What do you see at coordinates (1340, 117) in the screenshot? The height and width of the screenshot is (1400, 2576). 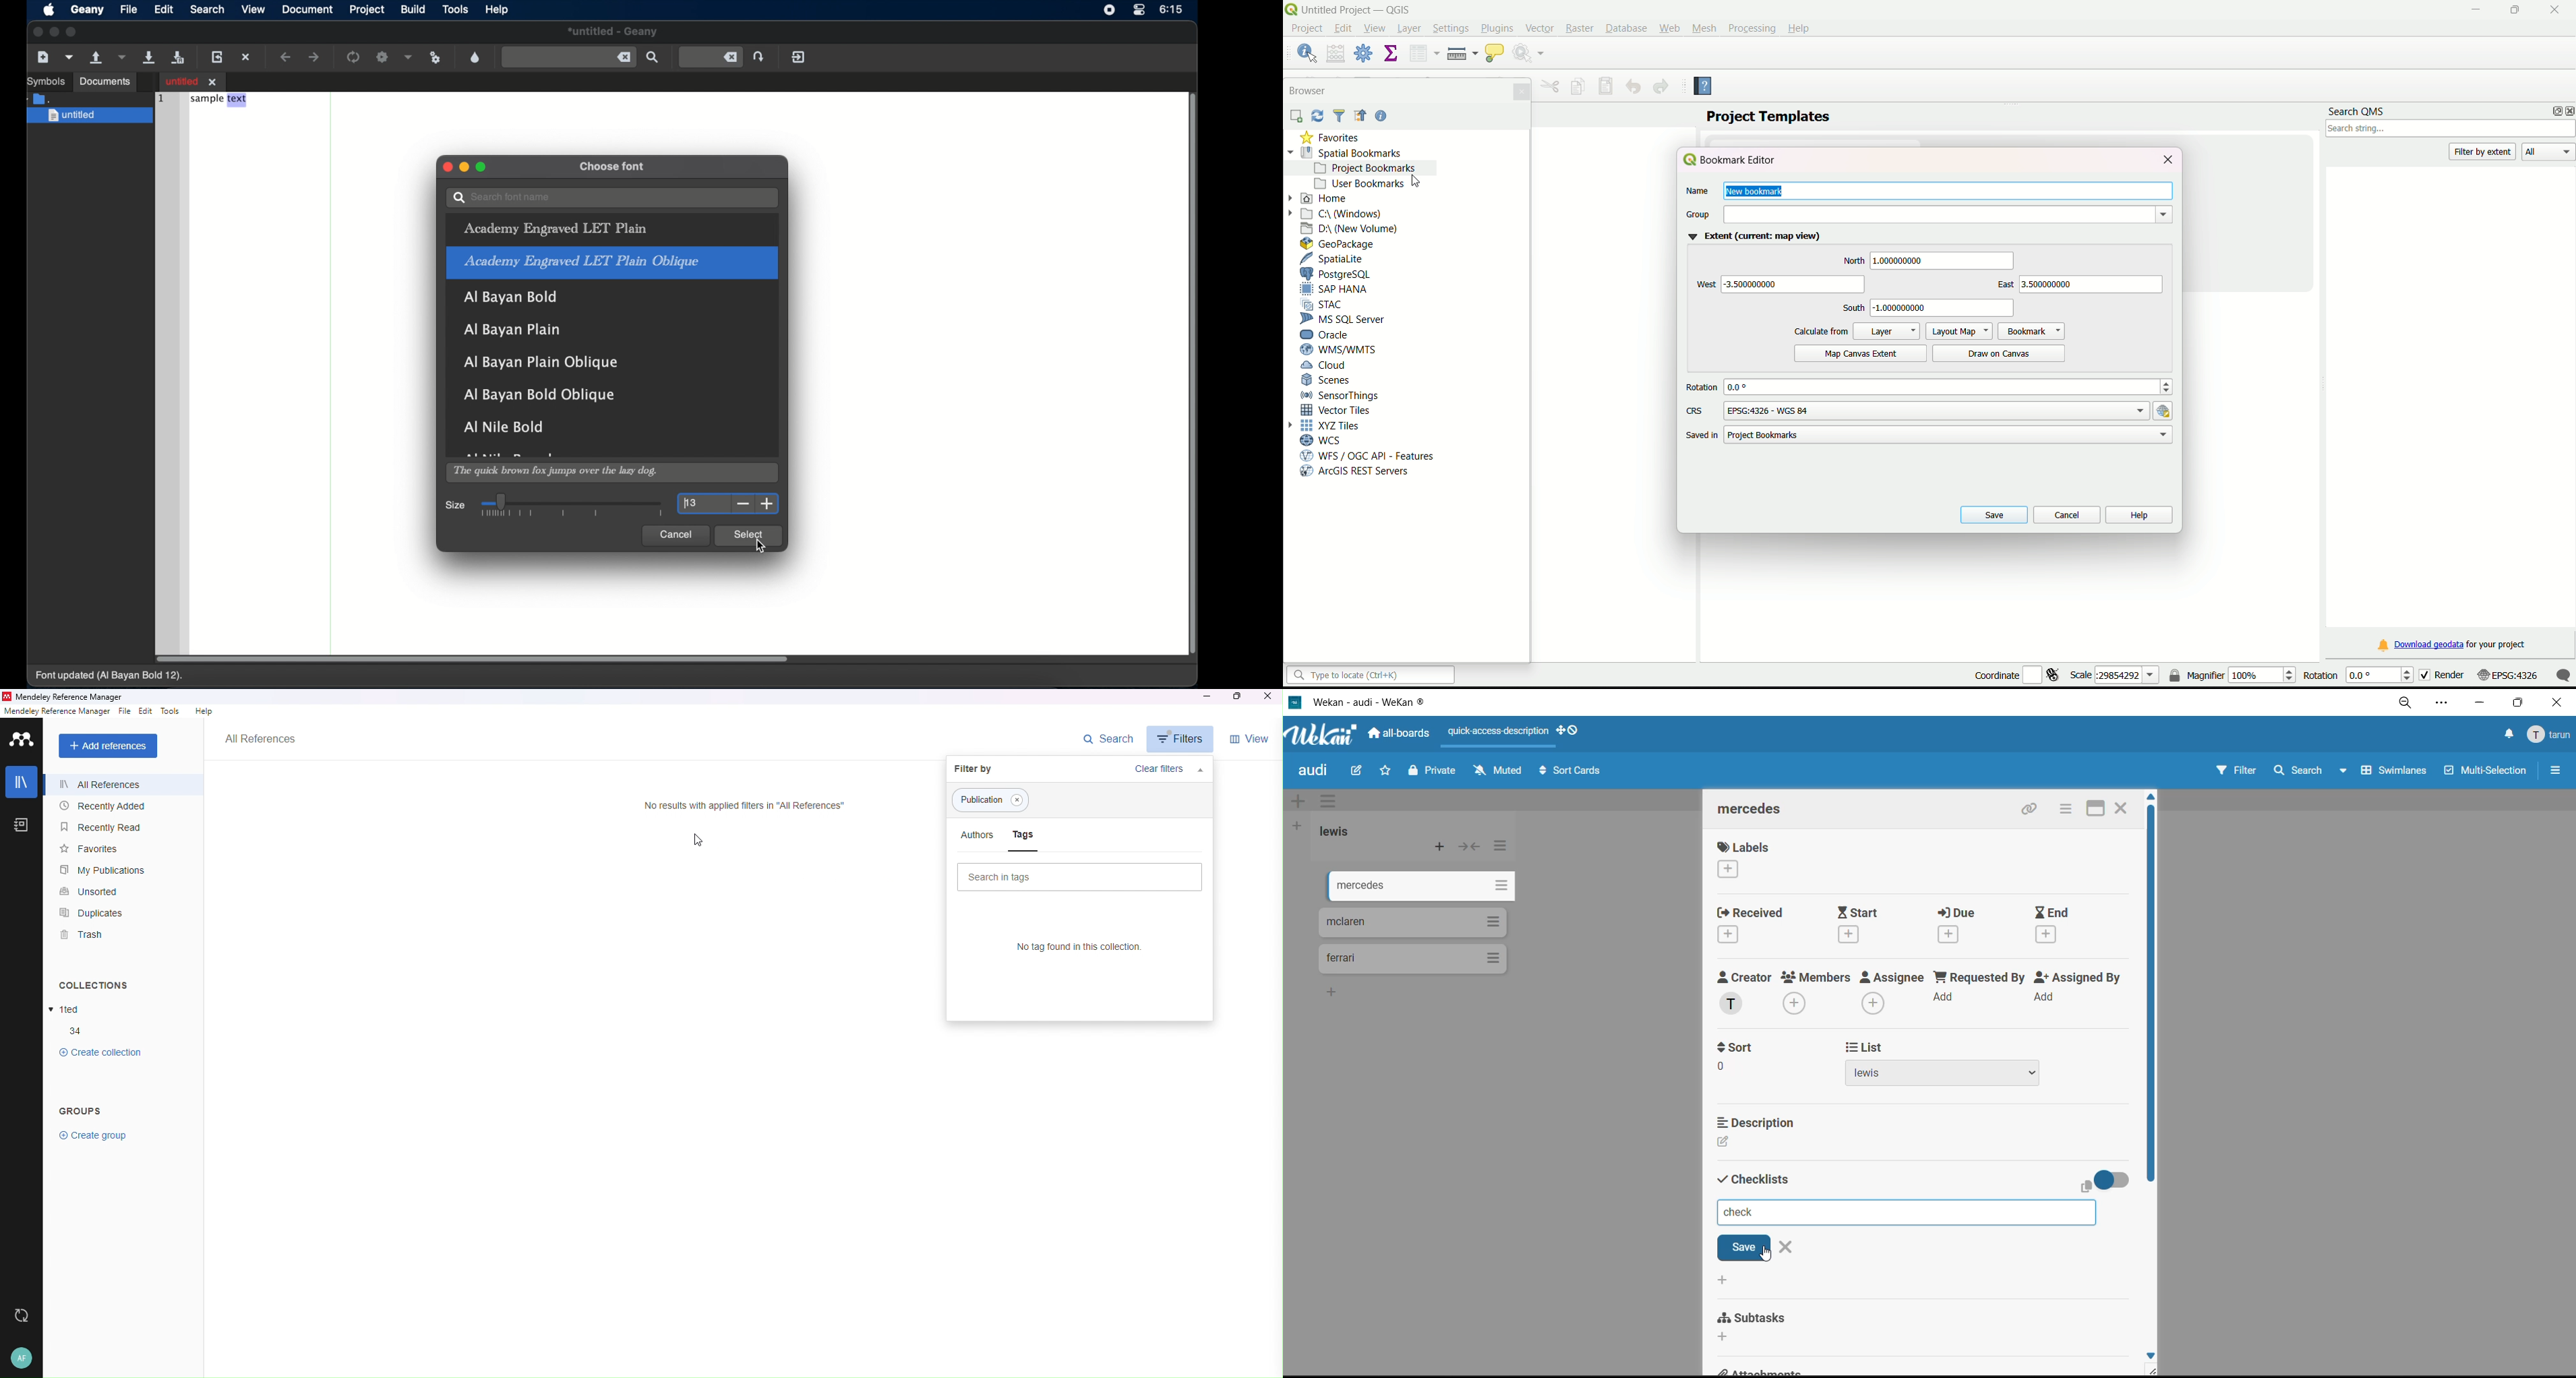 I see `Filter` at bounding box center [1340, 117].